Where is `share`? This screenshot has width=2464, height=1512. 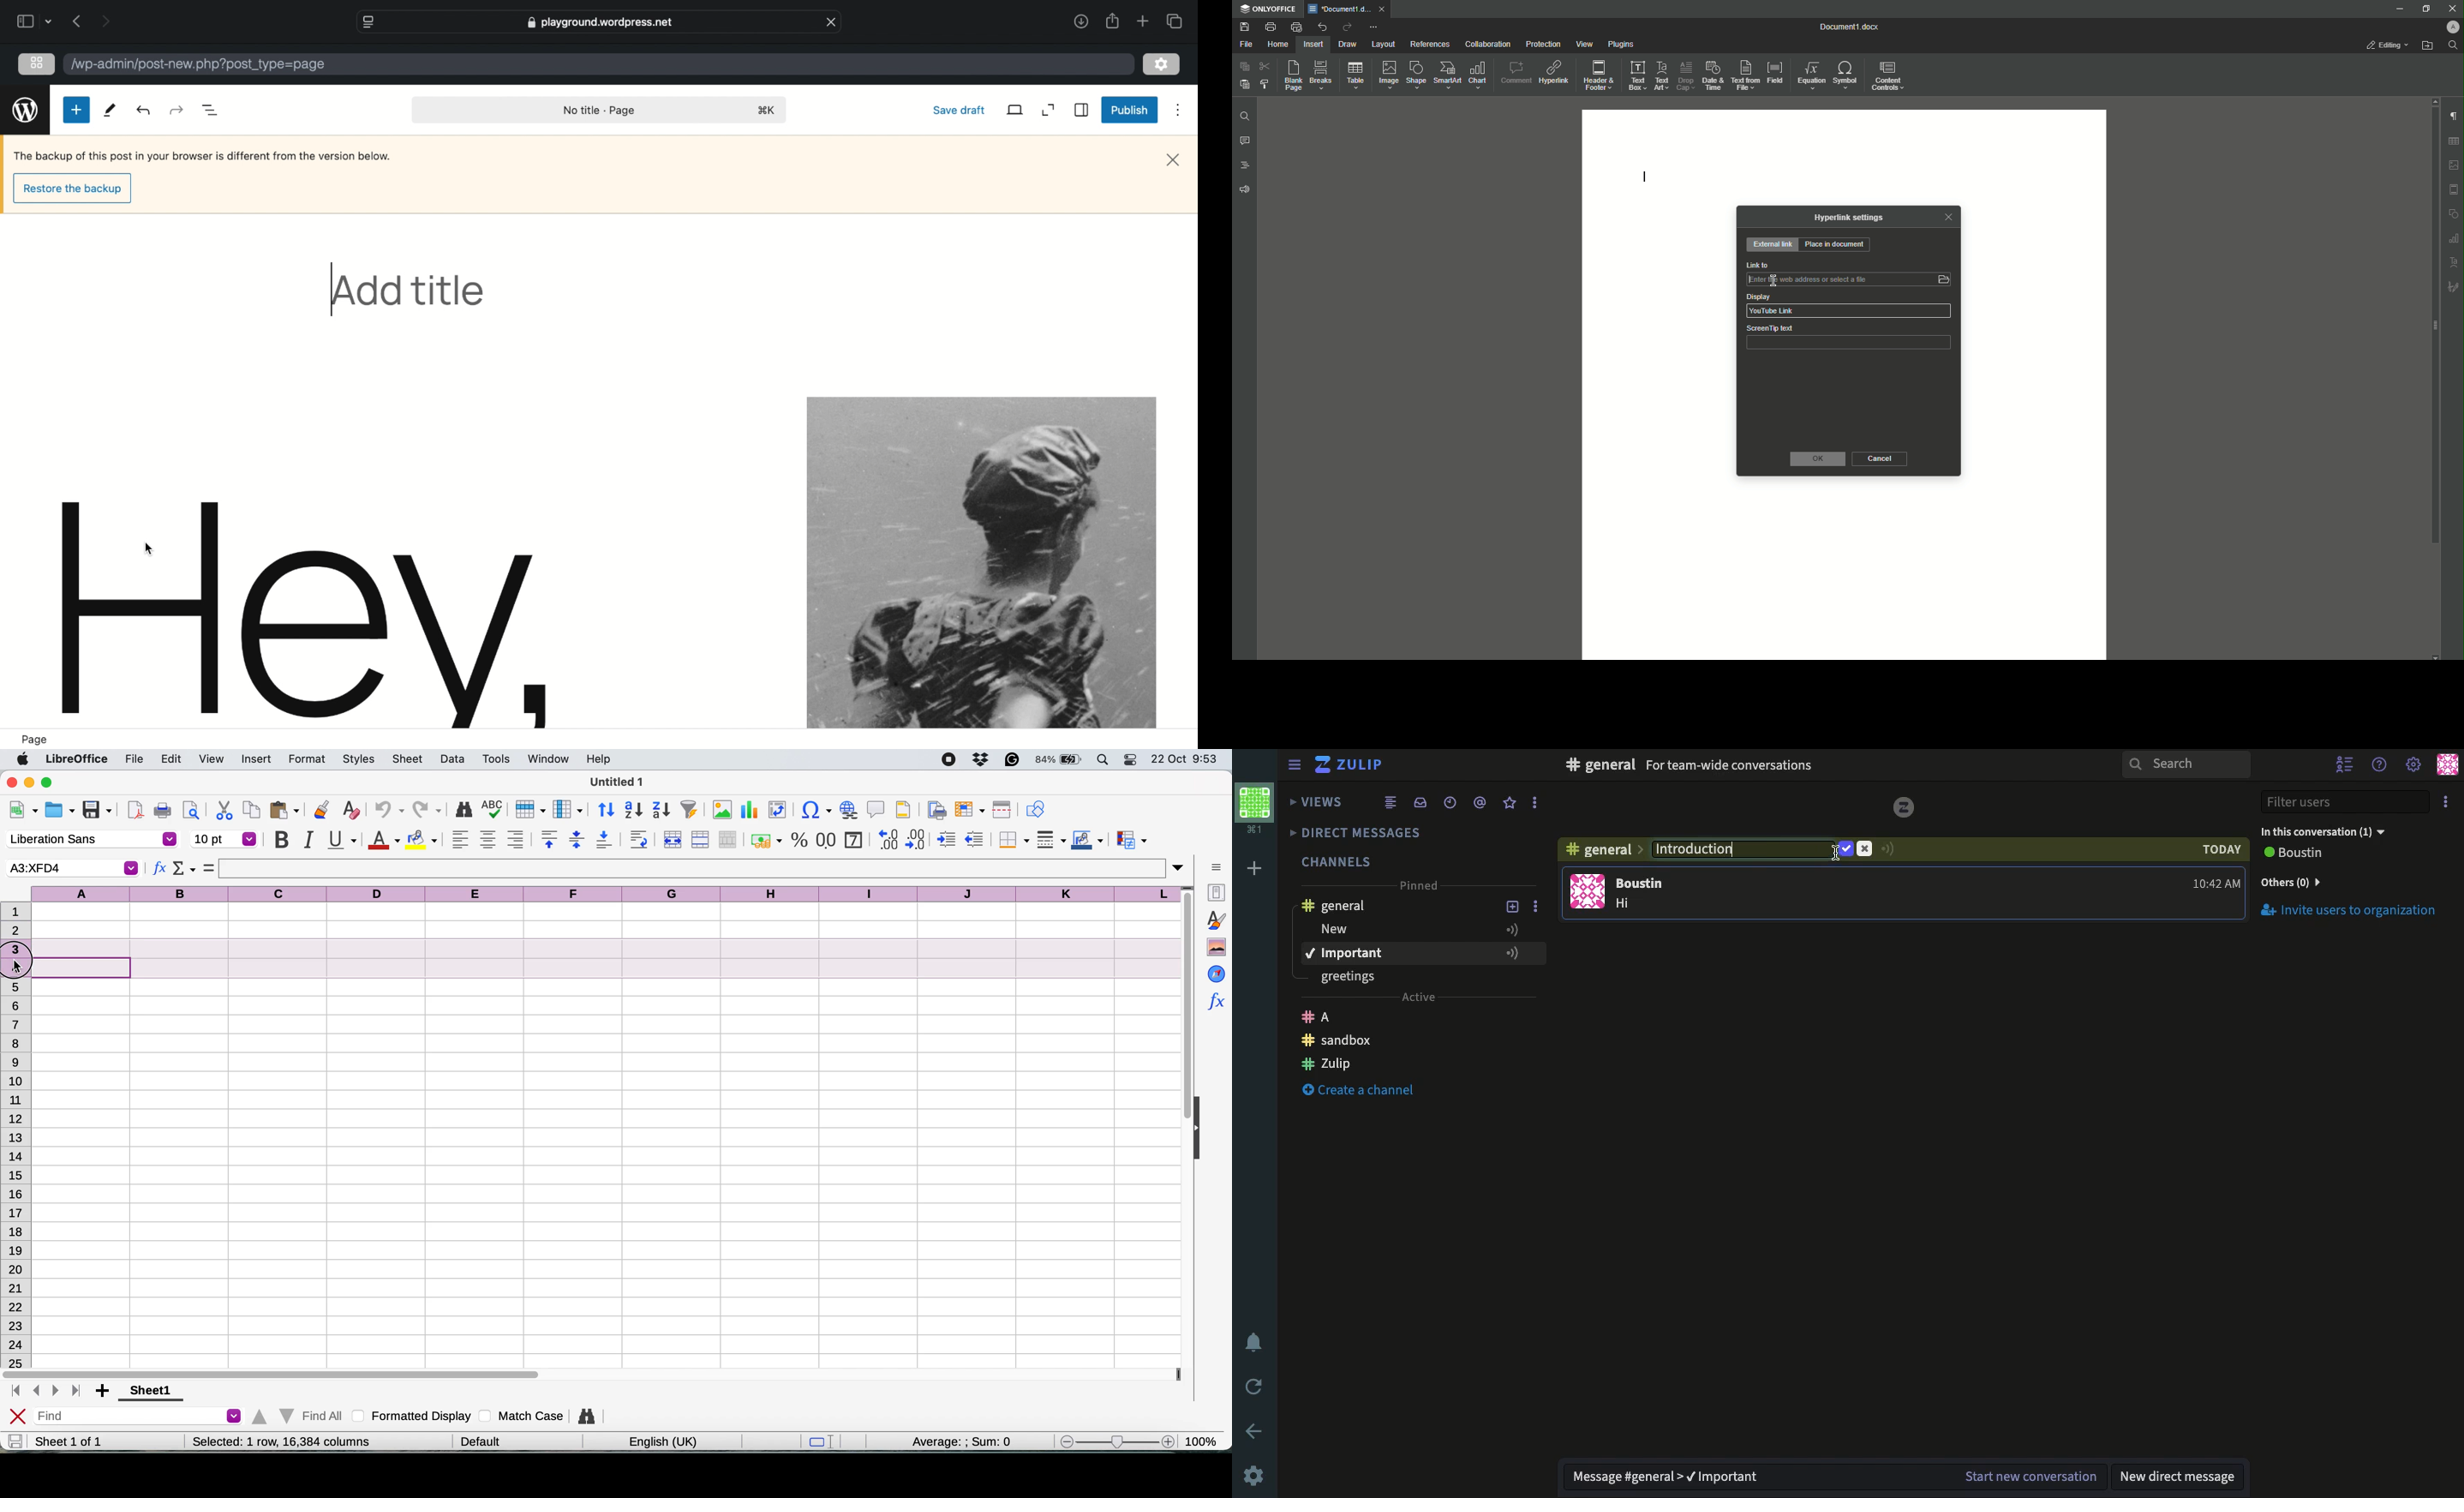
share is located at coordinates (1080, 22).